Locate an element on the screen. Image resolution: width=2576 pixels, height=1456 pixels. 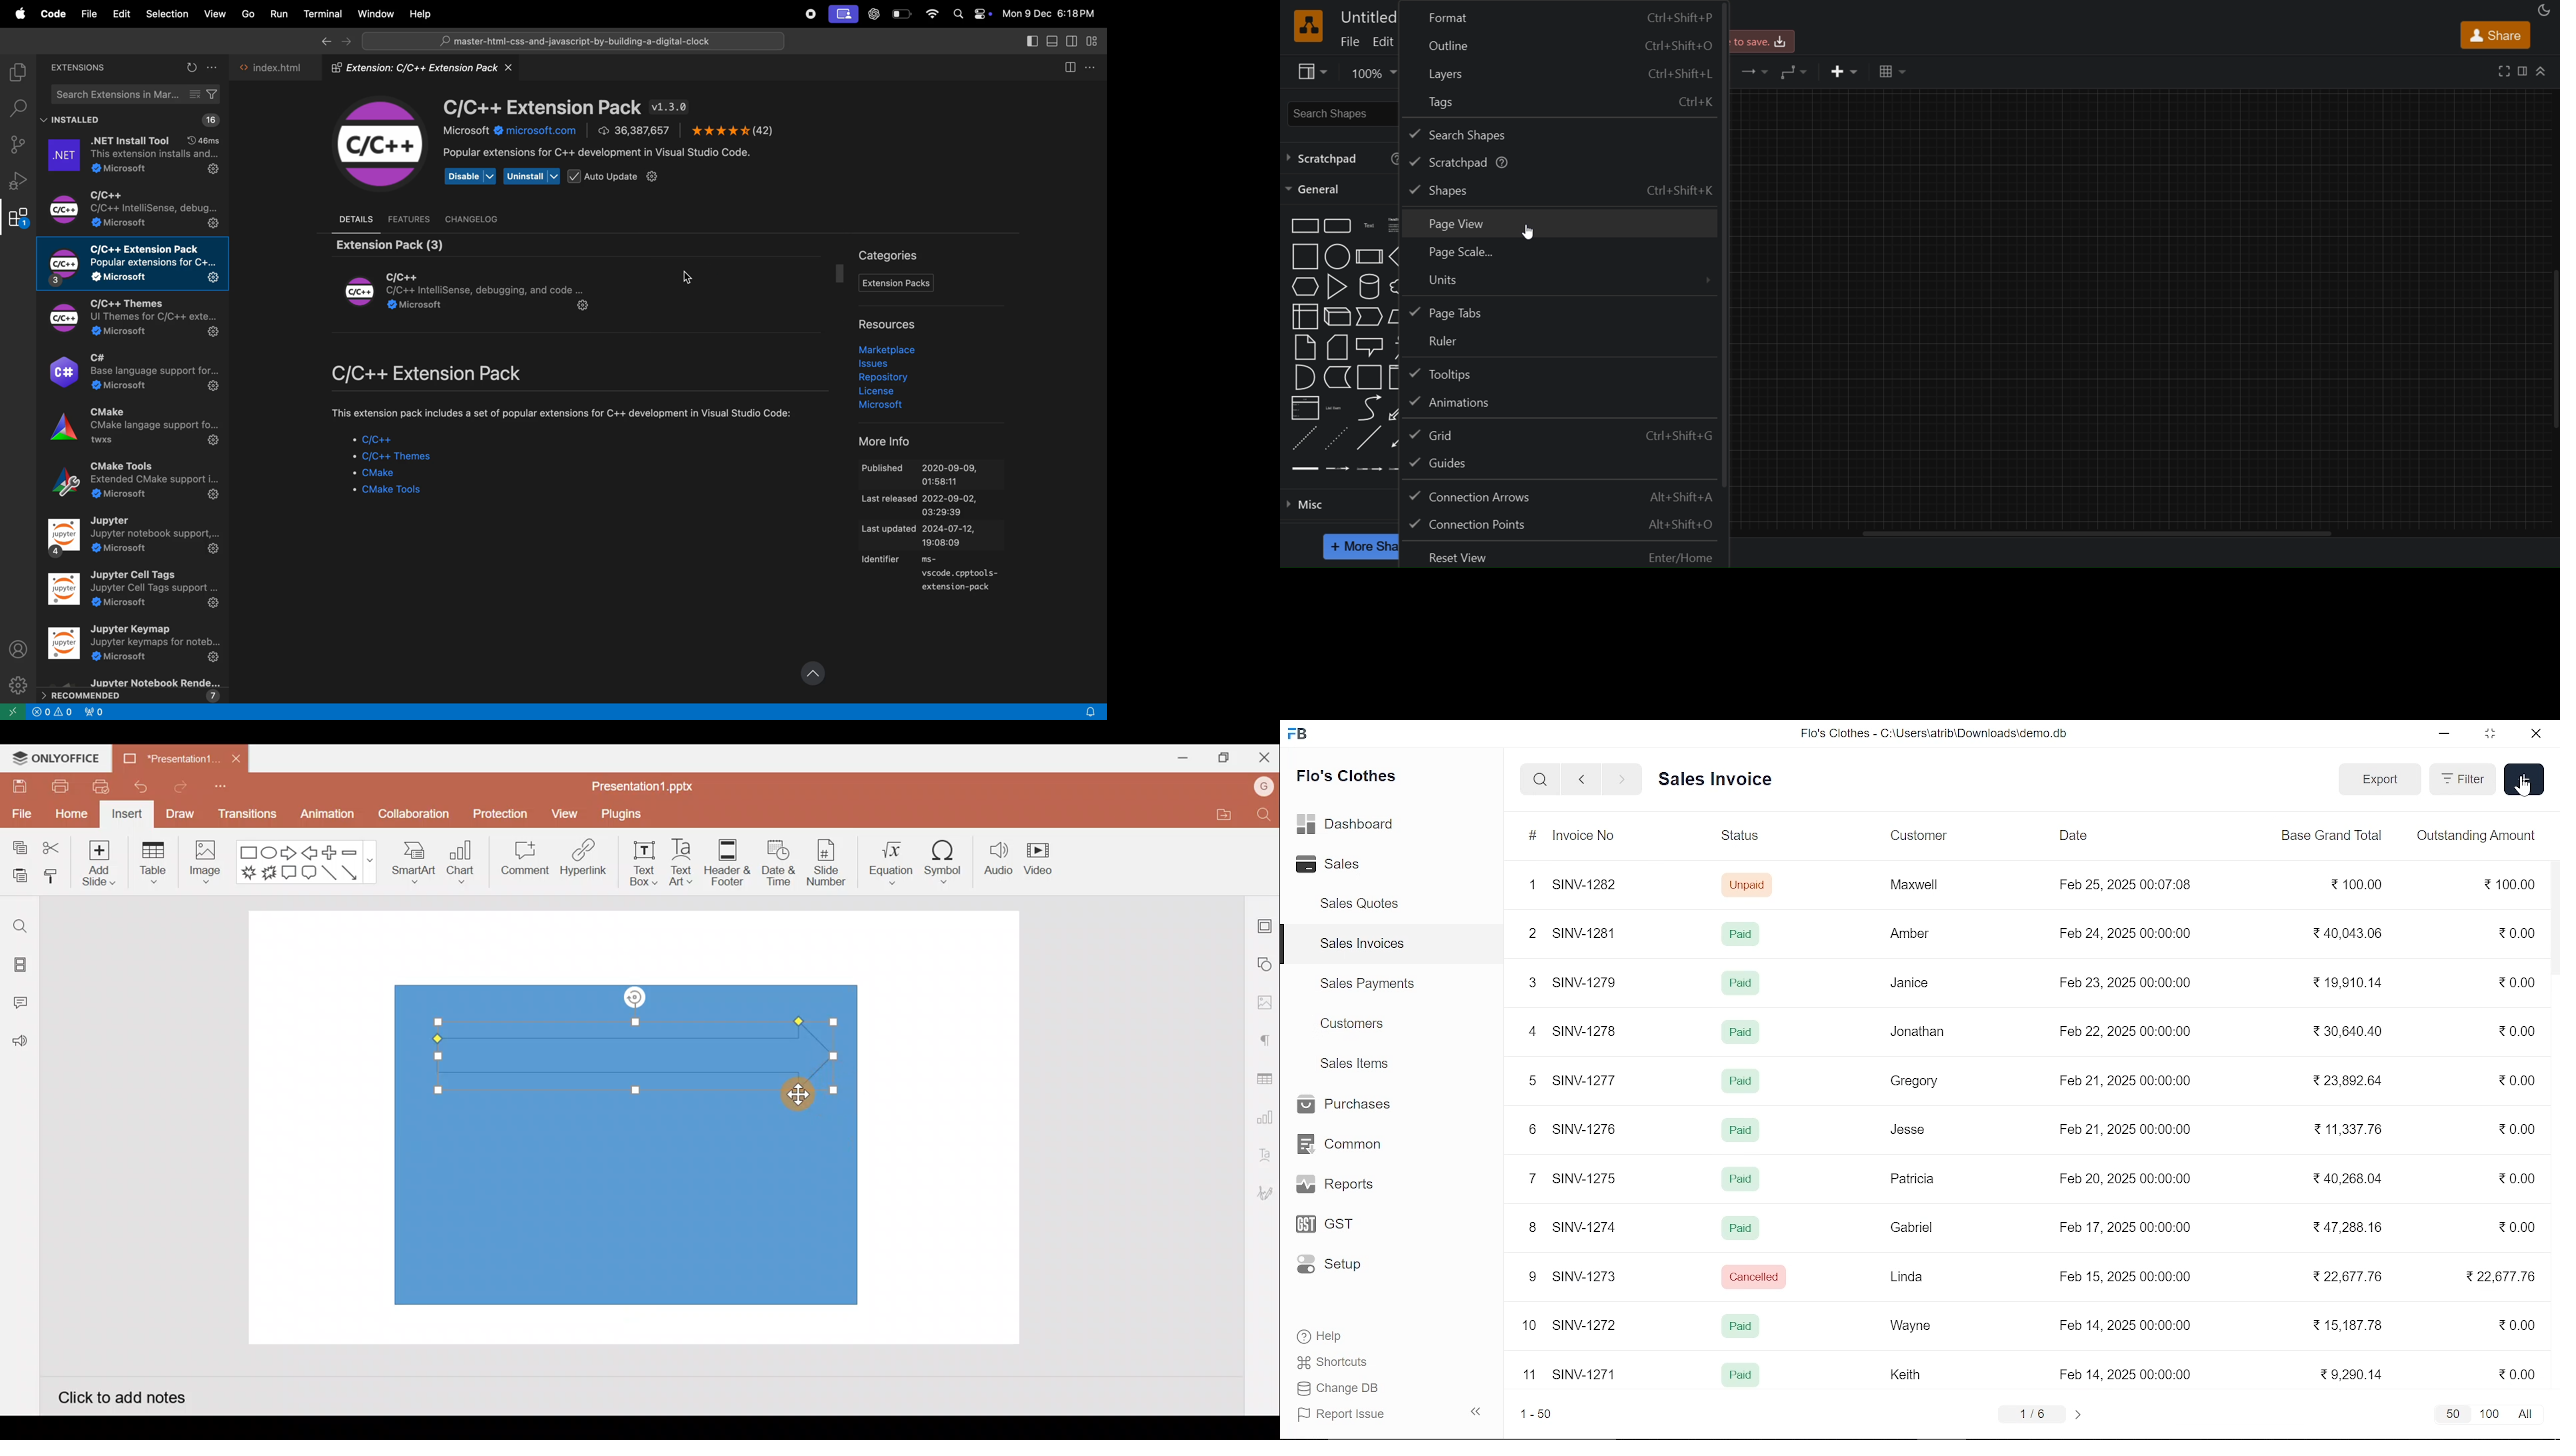
logo is located at coordinates (1307, 25).